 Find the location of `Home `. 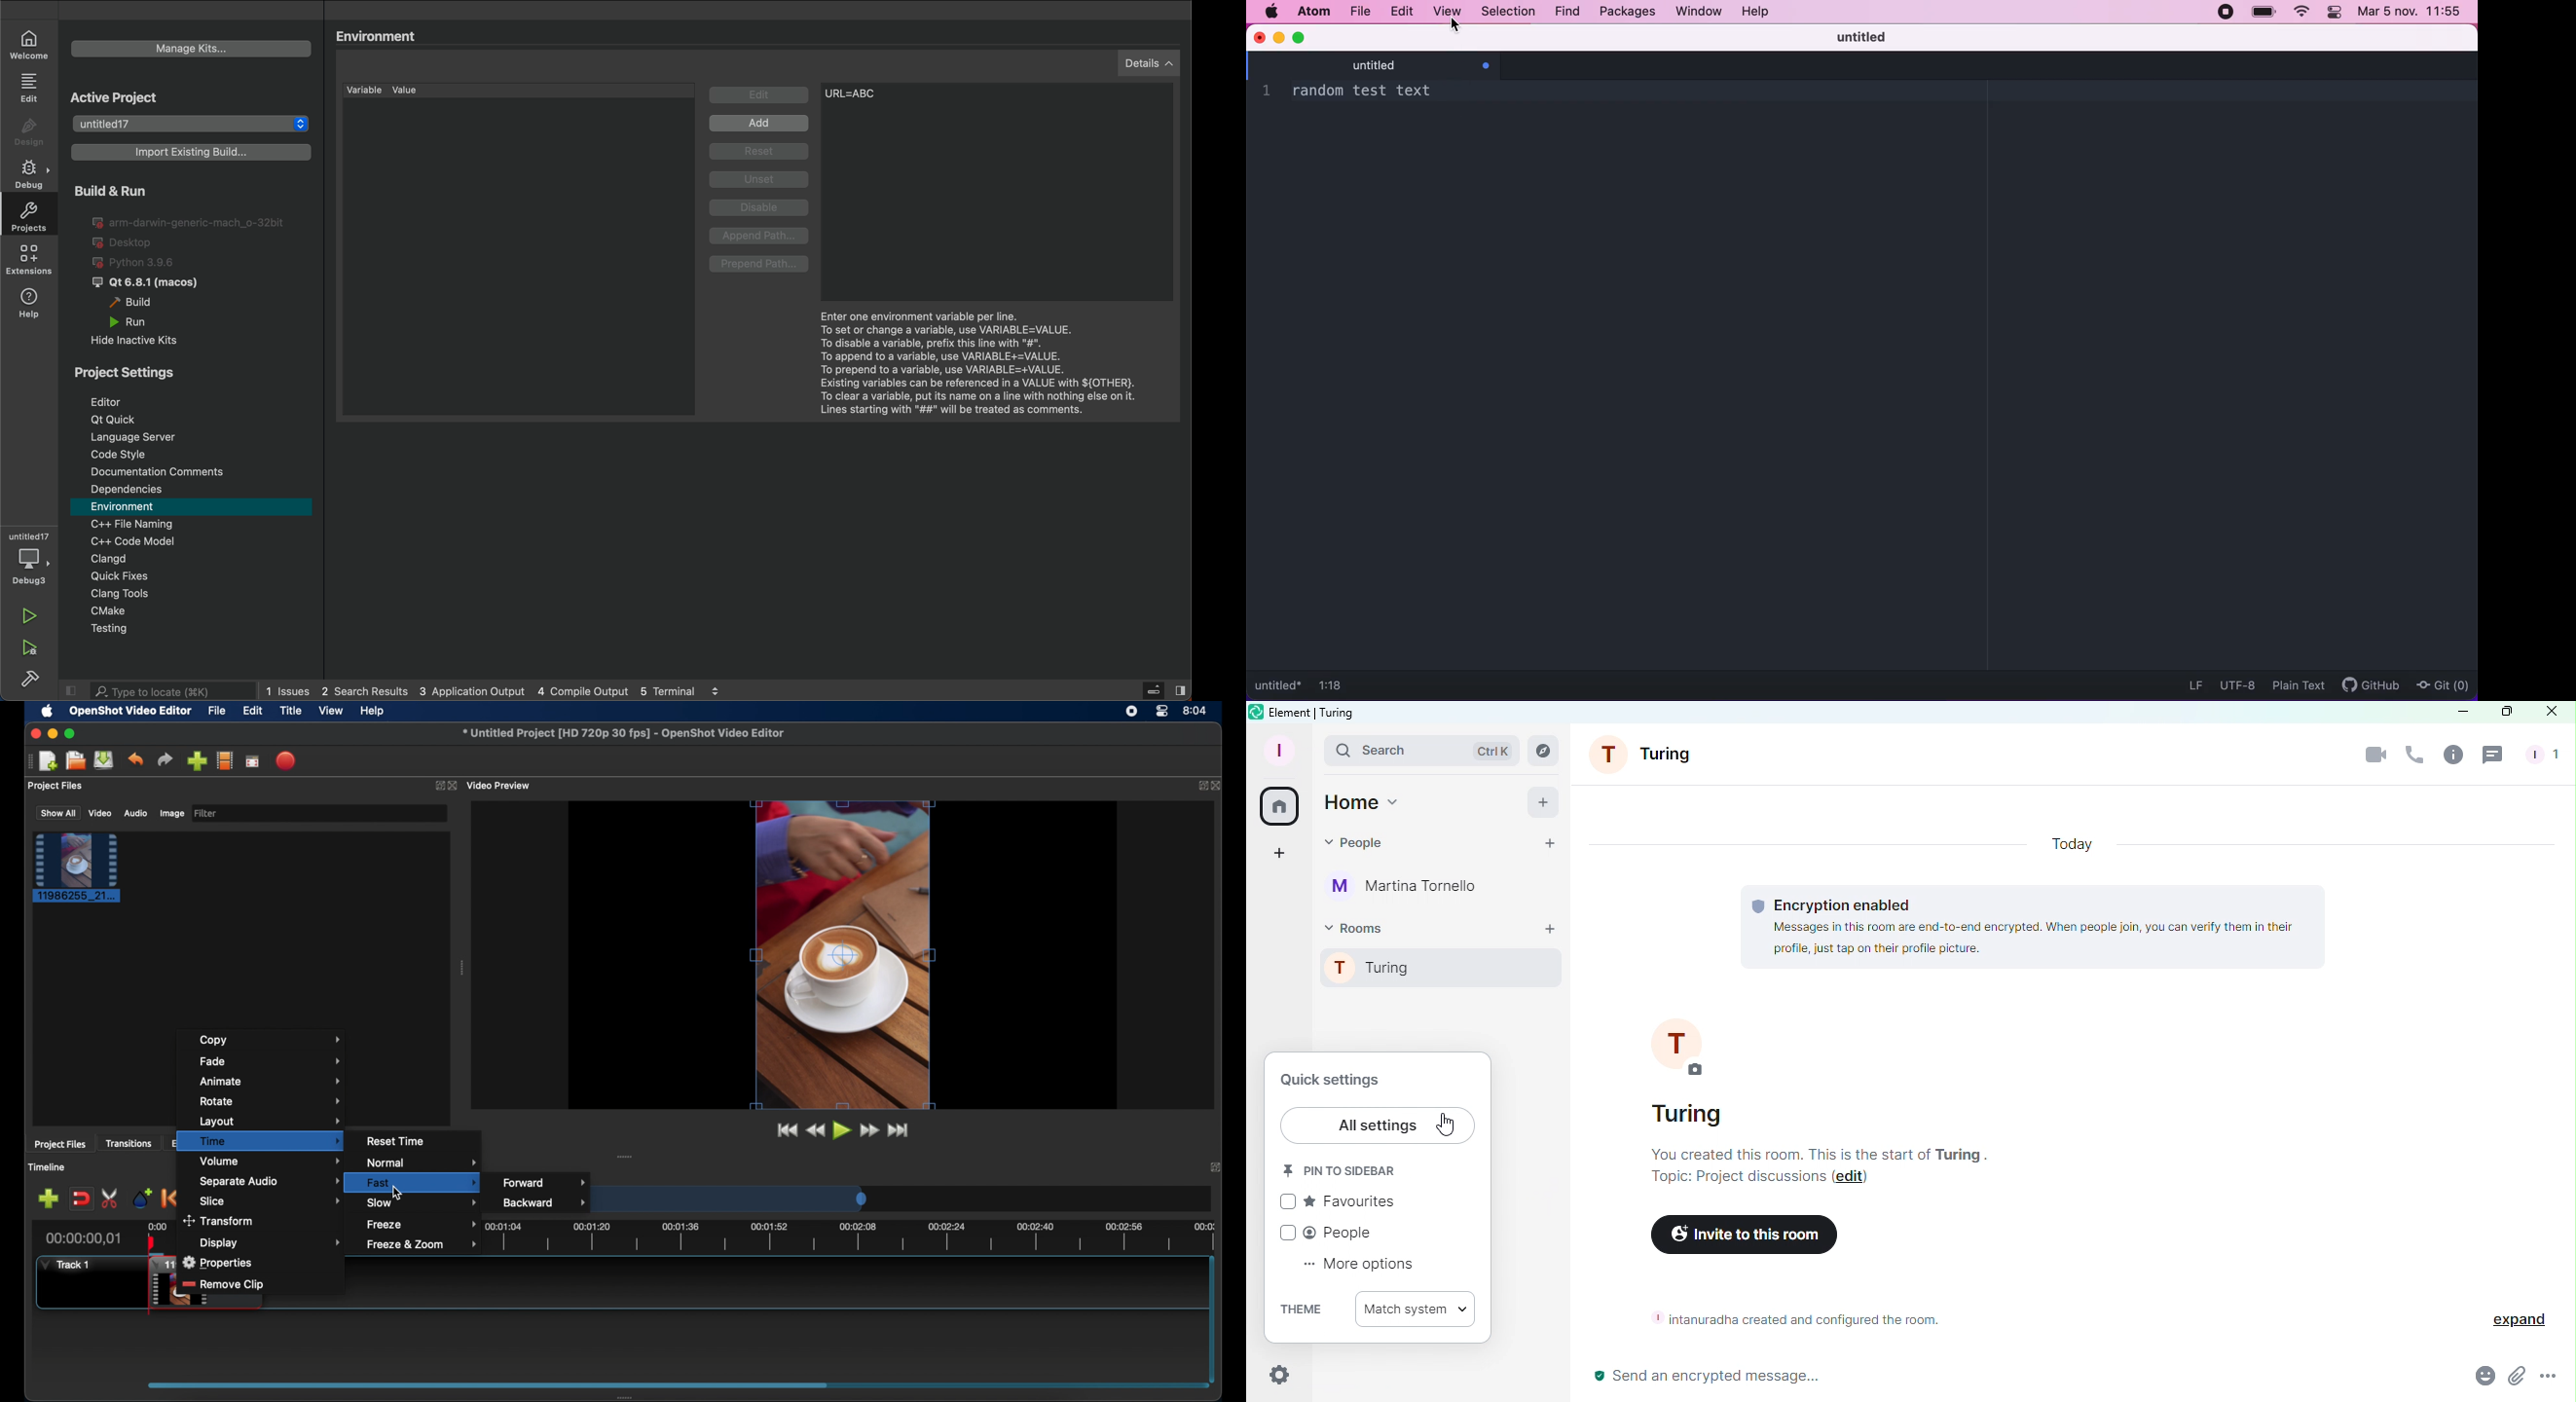

Home  is located at coordinates (1369, 801).